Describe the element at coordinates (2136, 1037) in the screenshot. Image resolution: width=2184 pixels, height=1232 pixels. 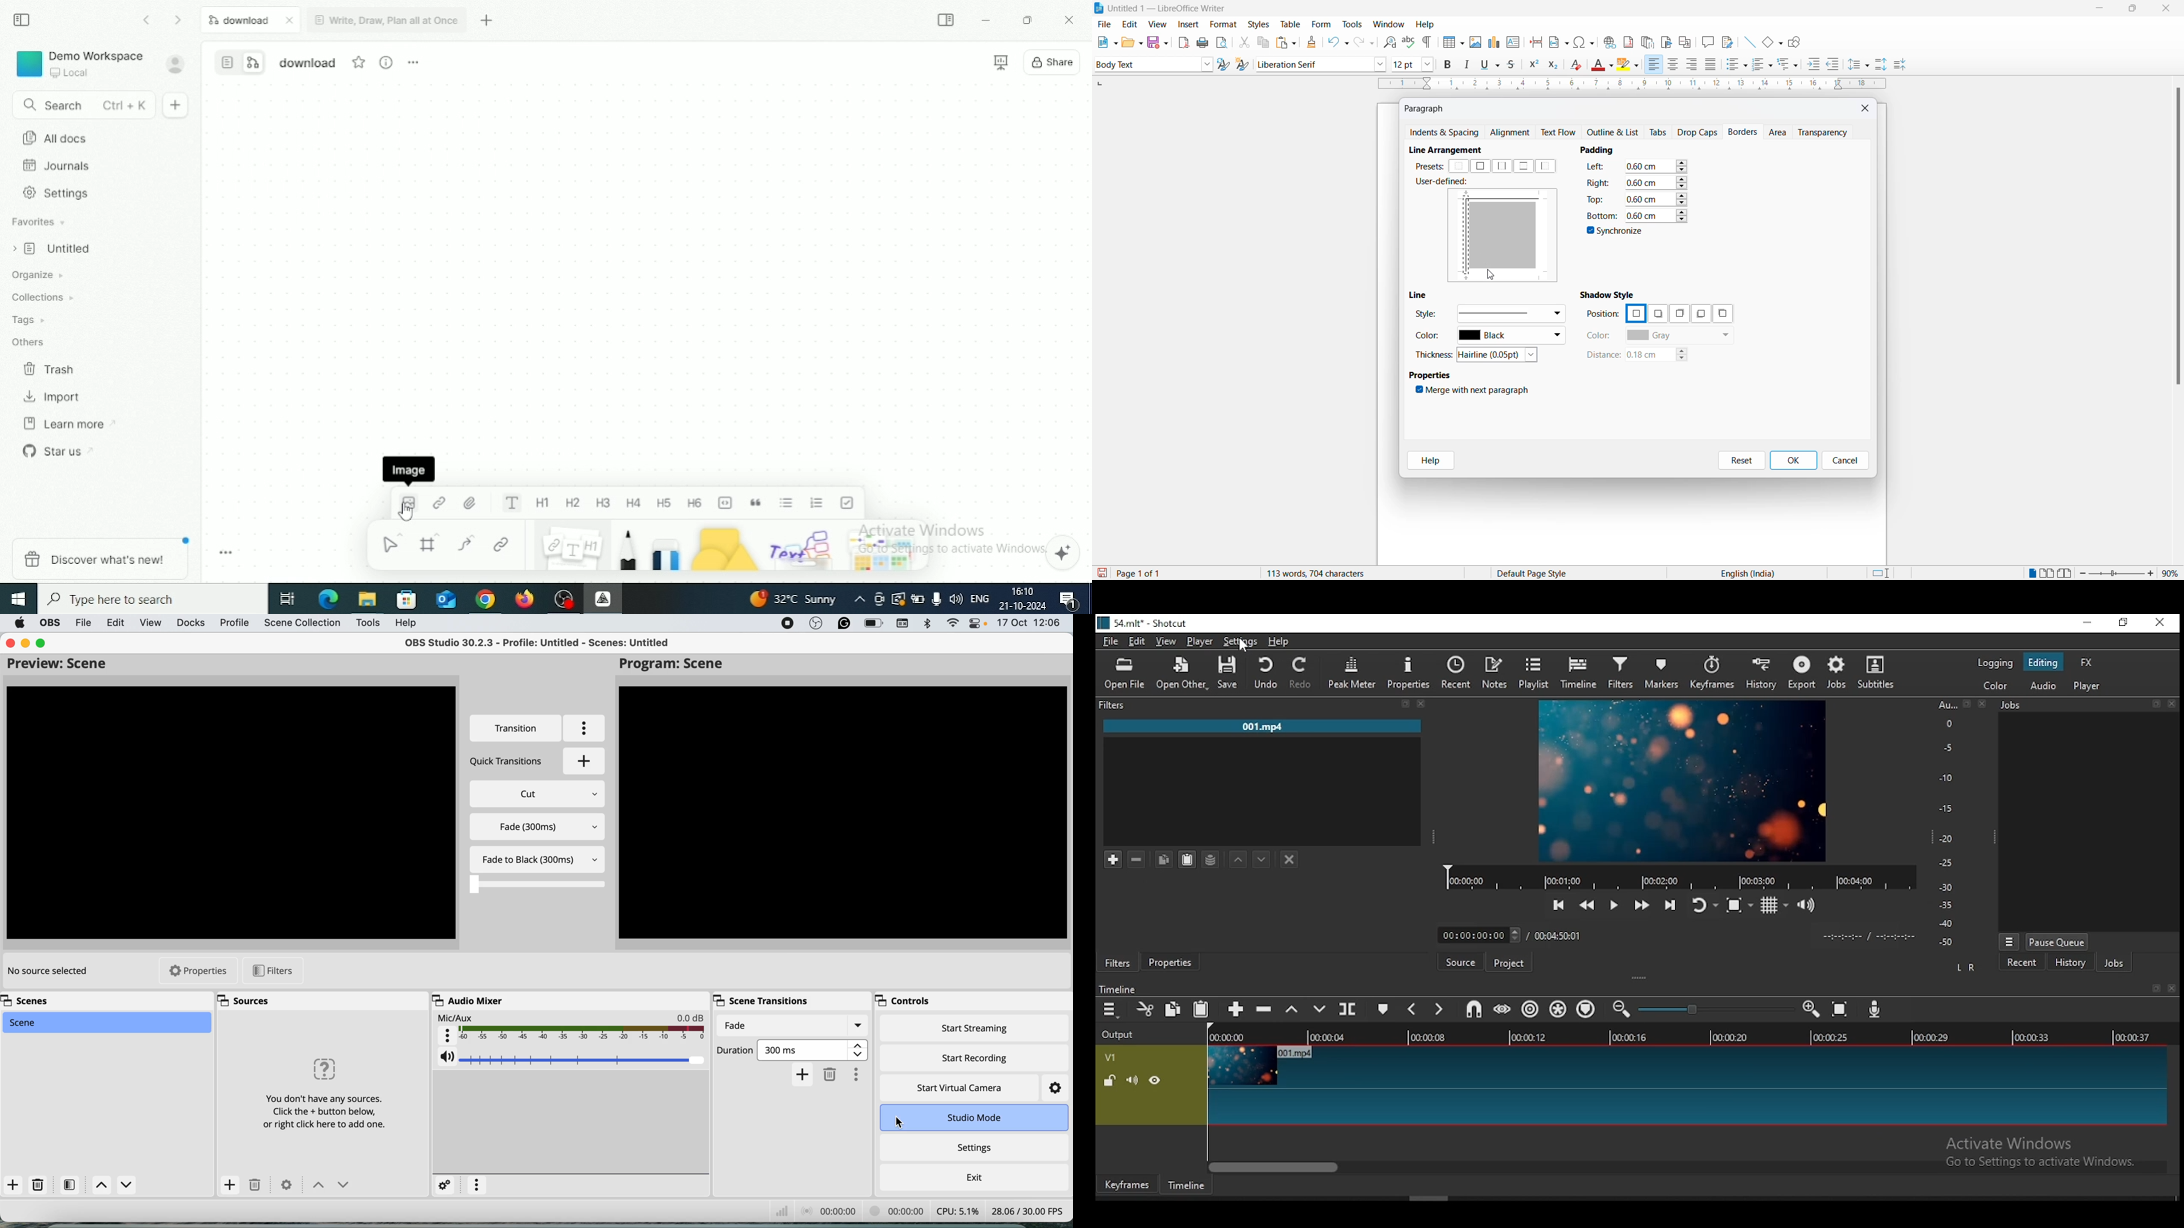
I see `00:00:37` at that location.